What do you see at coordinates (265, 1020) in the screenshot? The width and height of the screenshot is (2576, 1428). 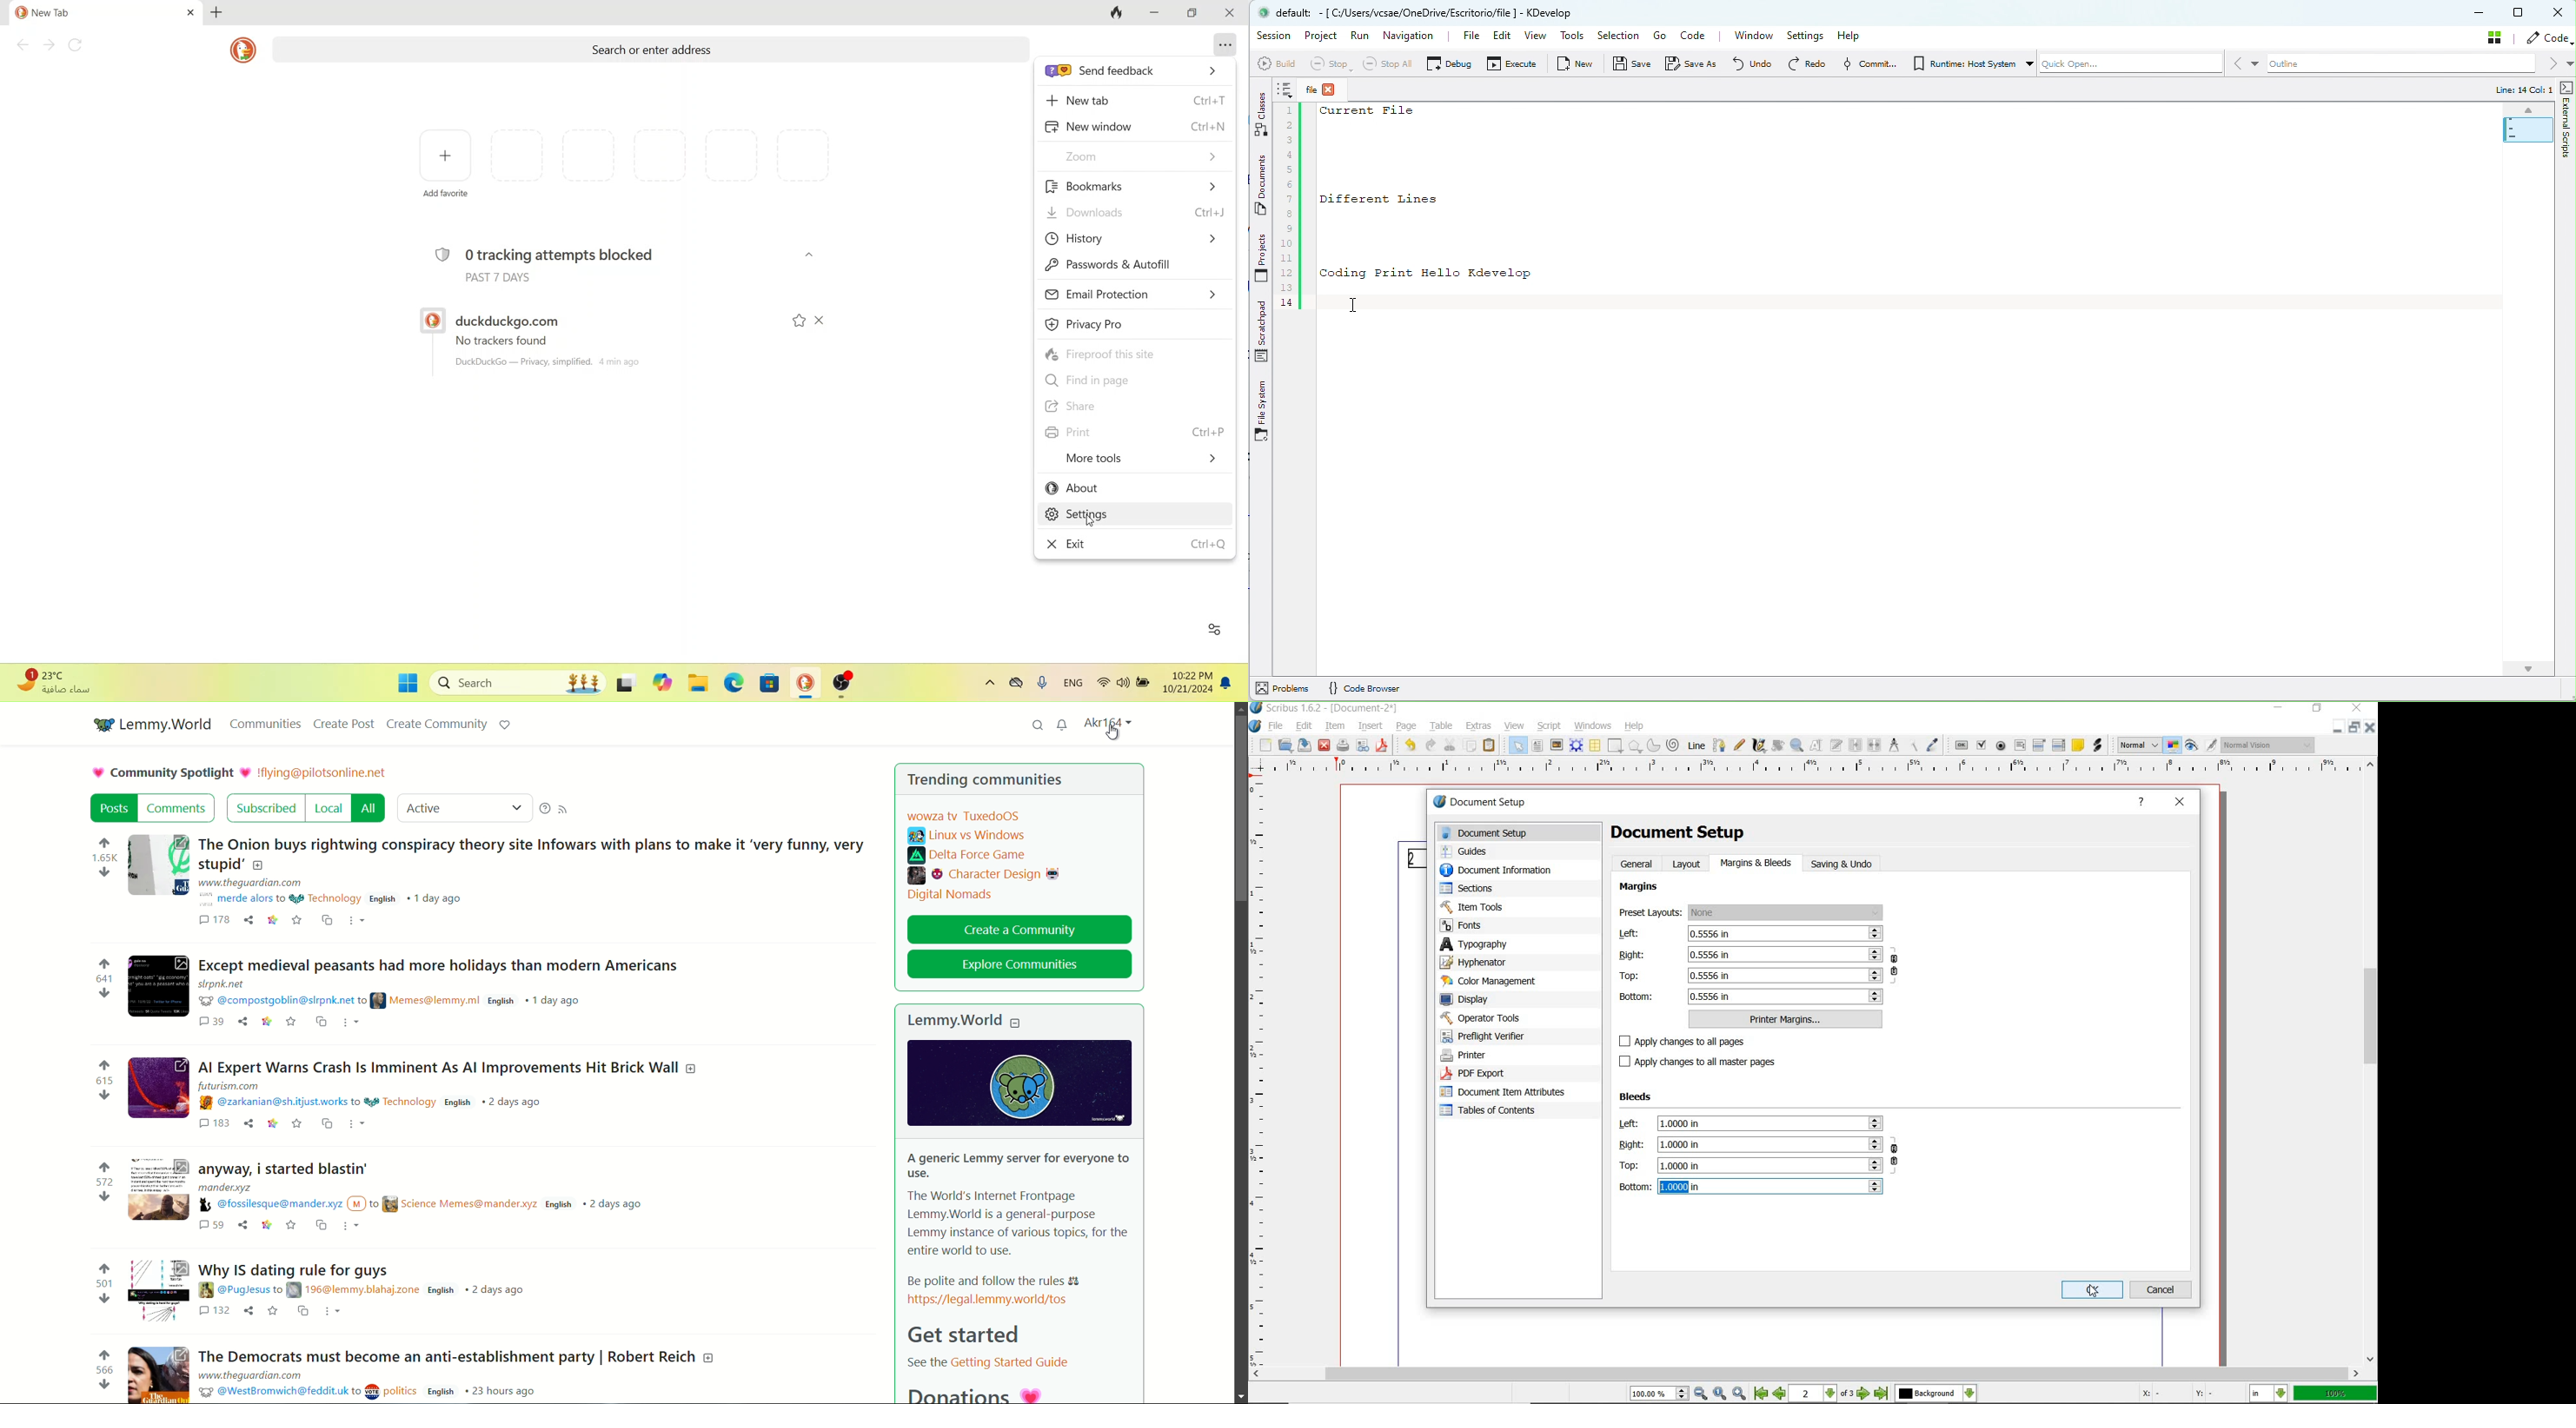 I see `link` at bounding box center [265, 1020].